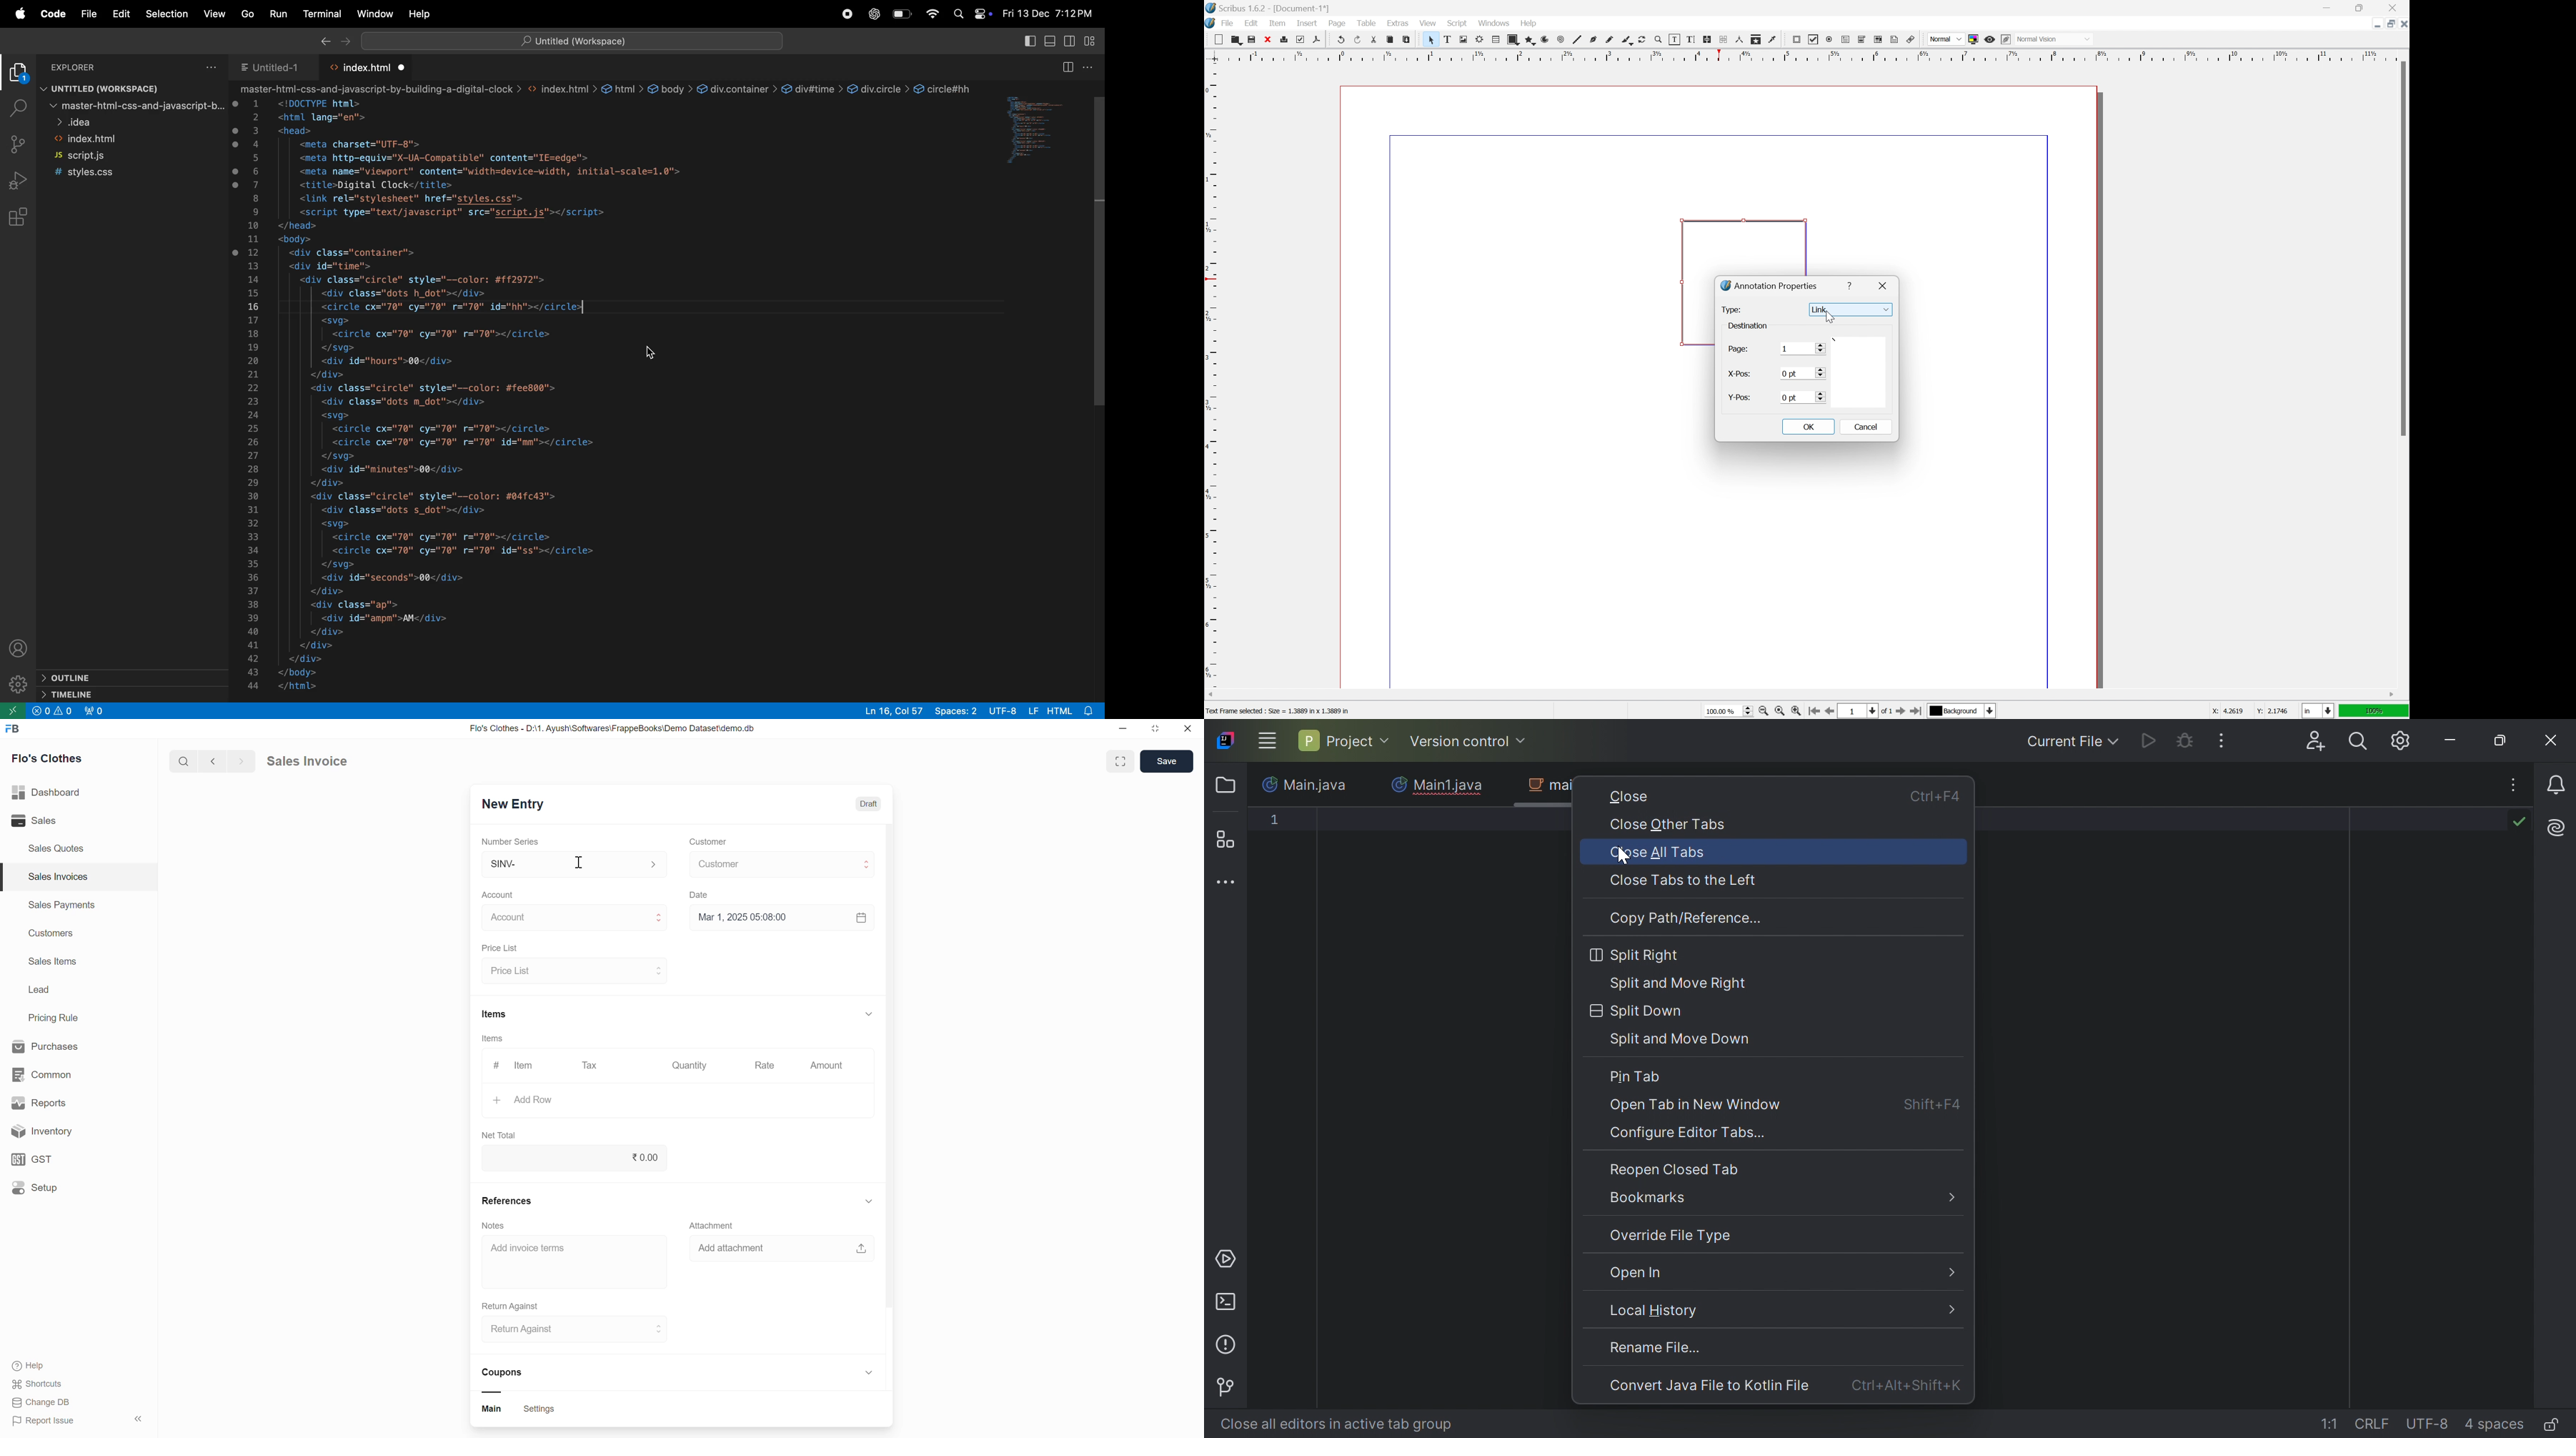 This screenshot has width=2576, height=1456. I want to click on preflight verifier, so click(1301, 39).